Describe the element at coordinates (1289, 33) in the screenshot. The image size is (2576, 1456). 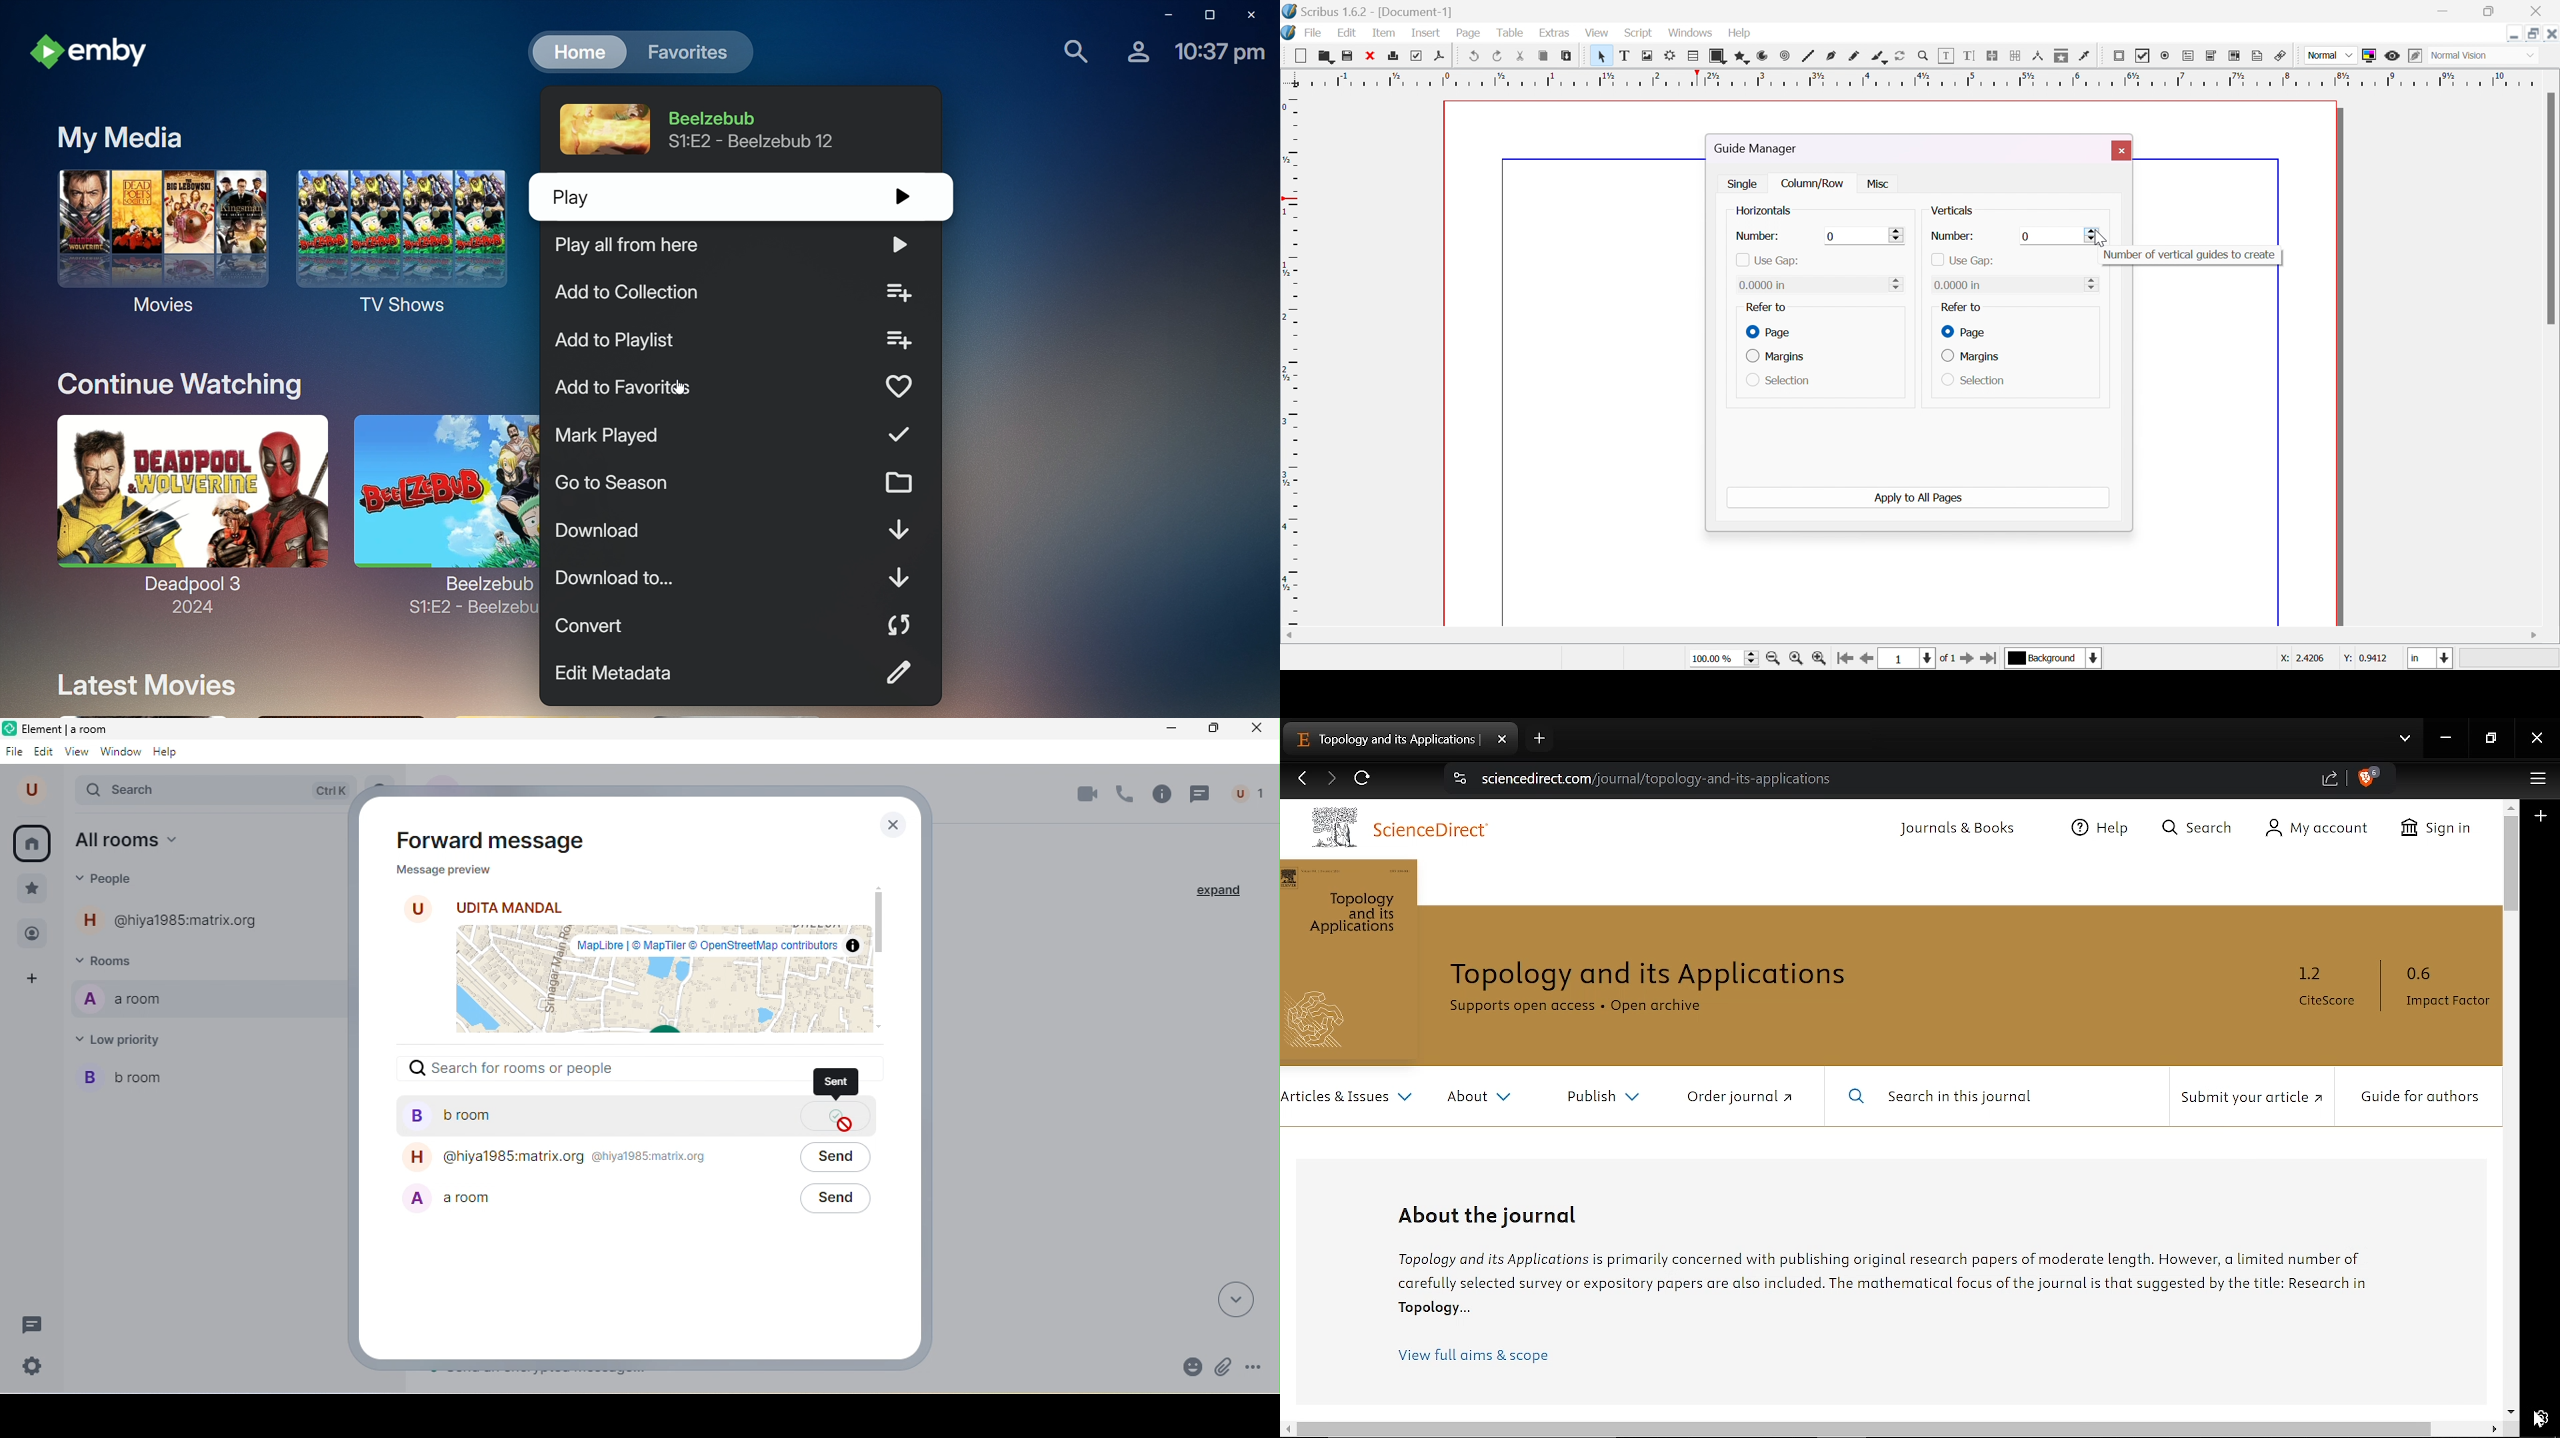
I see `Icon` at that location.